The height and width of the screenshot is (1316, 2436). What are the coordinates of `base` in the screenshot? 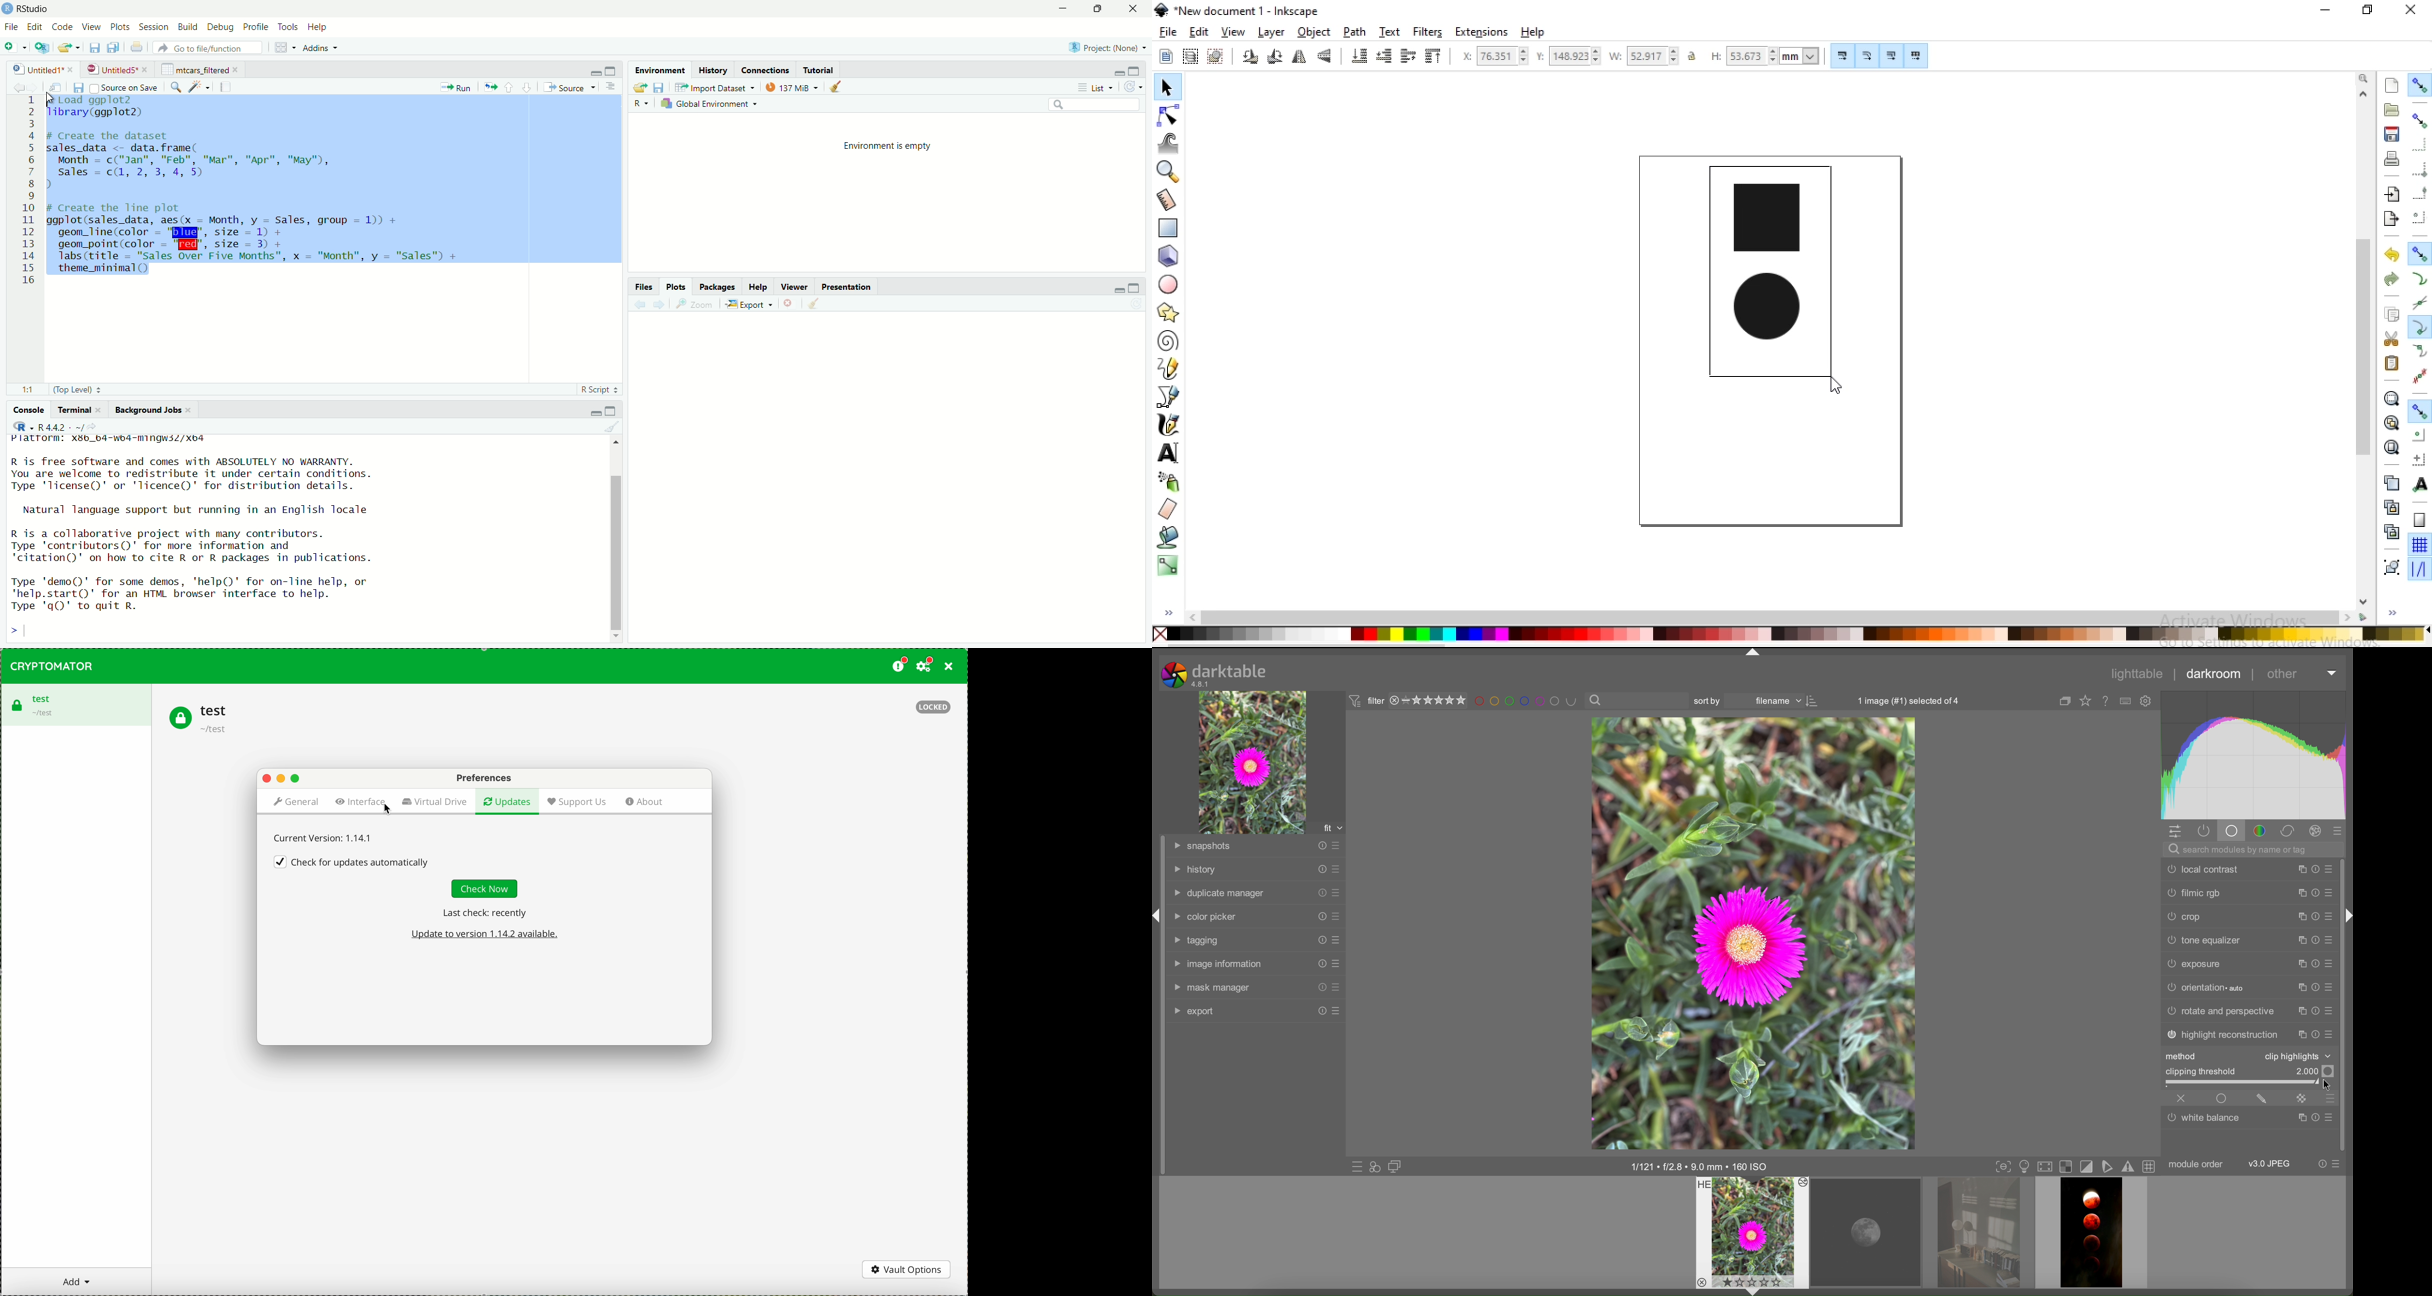 It's located at (2232, 830).